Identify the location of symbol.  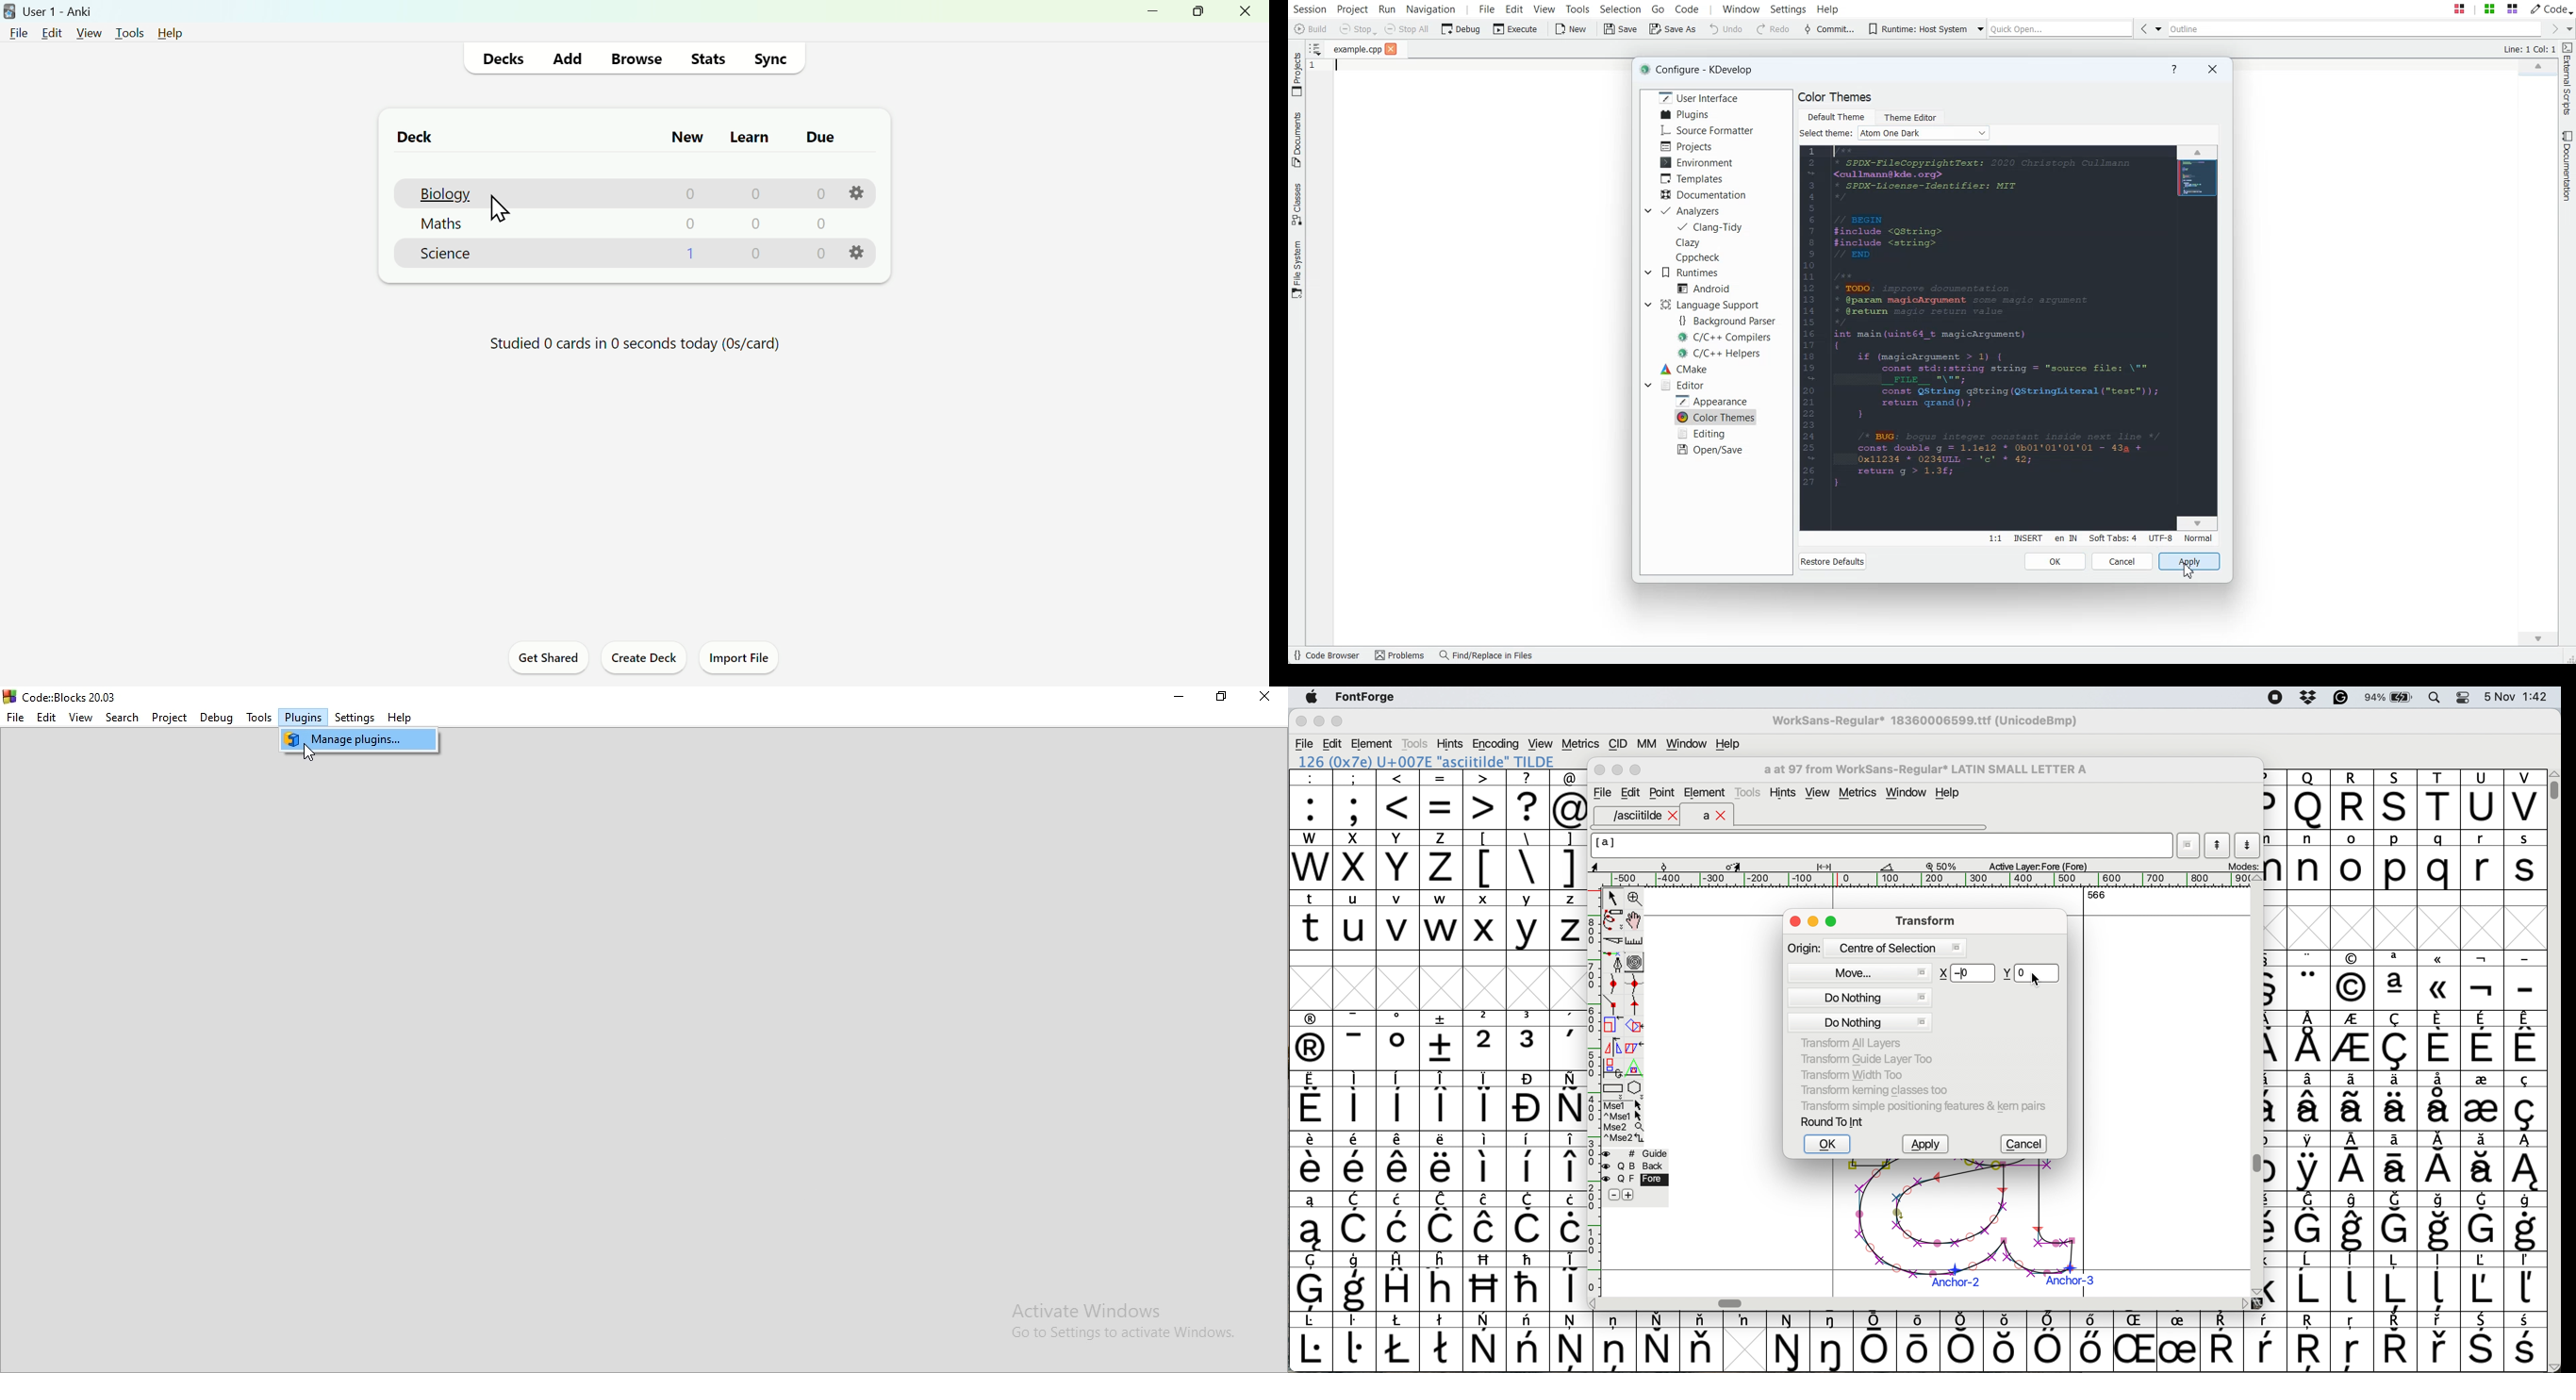
(2310, 981).